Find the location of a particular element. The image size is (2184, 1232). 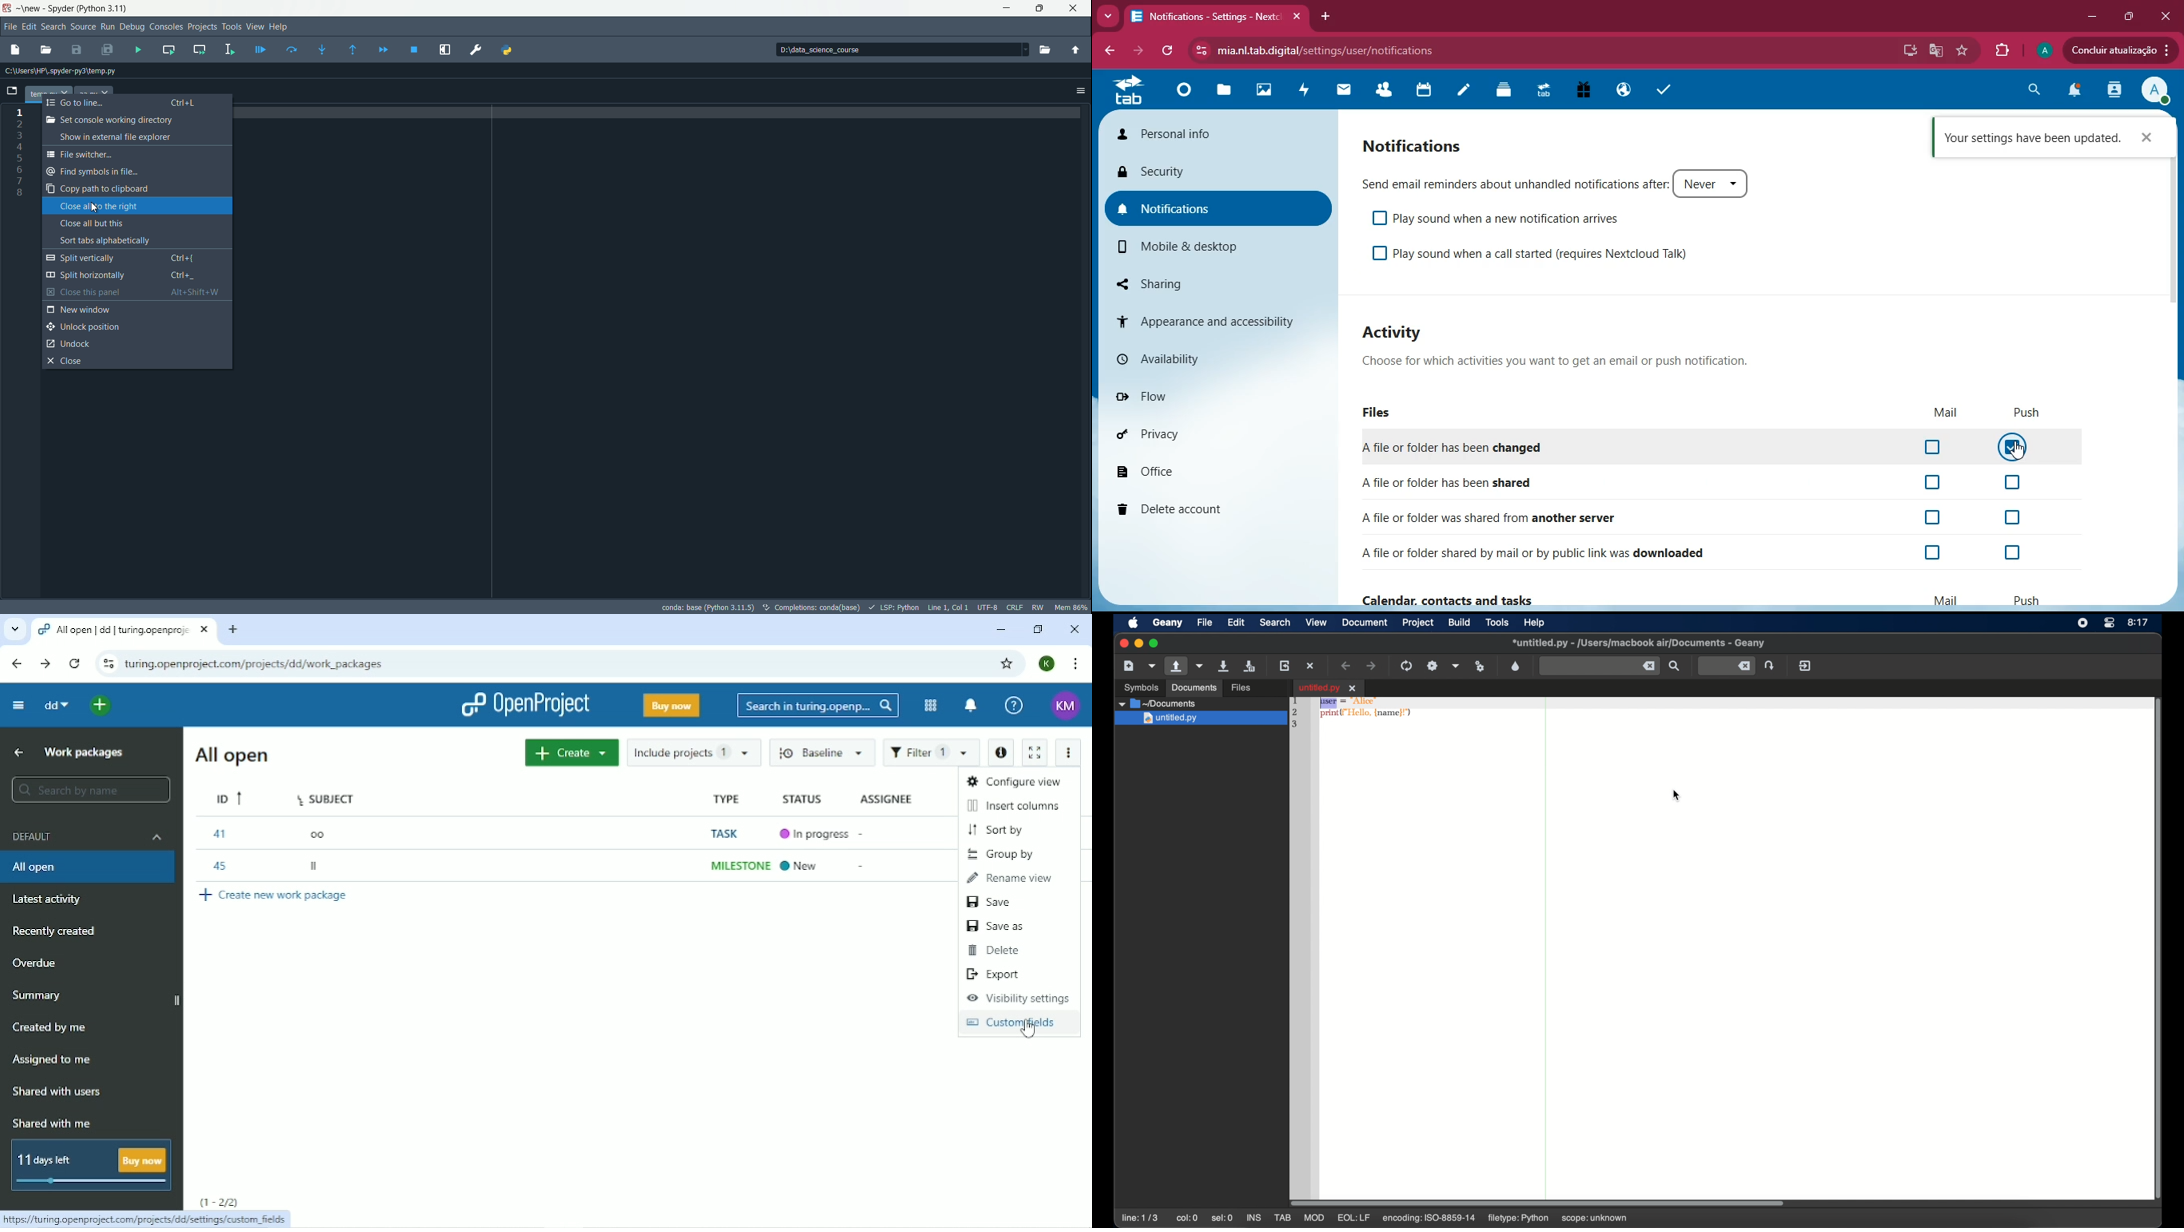

url is located at coordinates (1410, 51).